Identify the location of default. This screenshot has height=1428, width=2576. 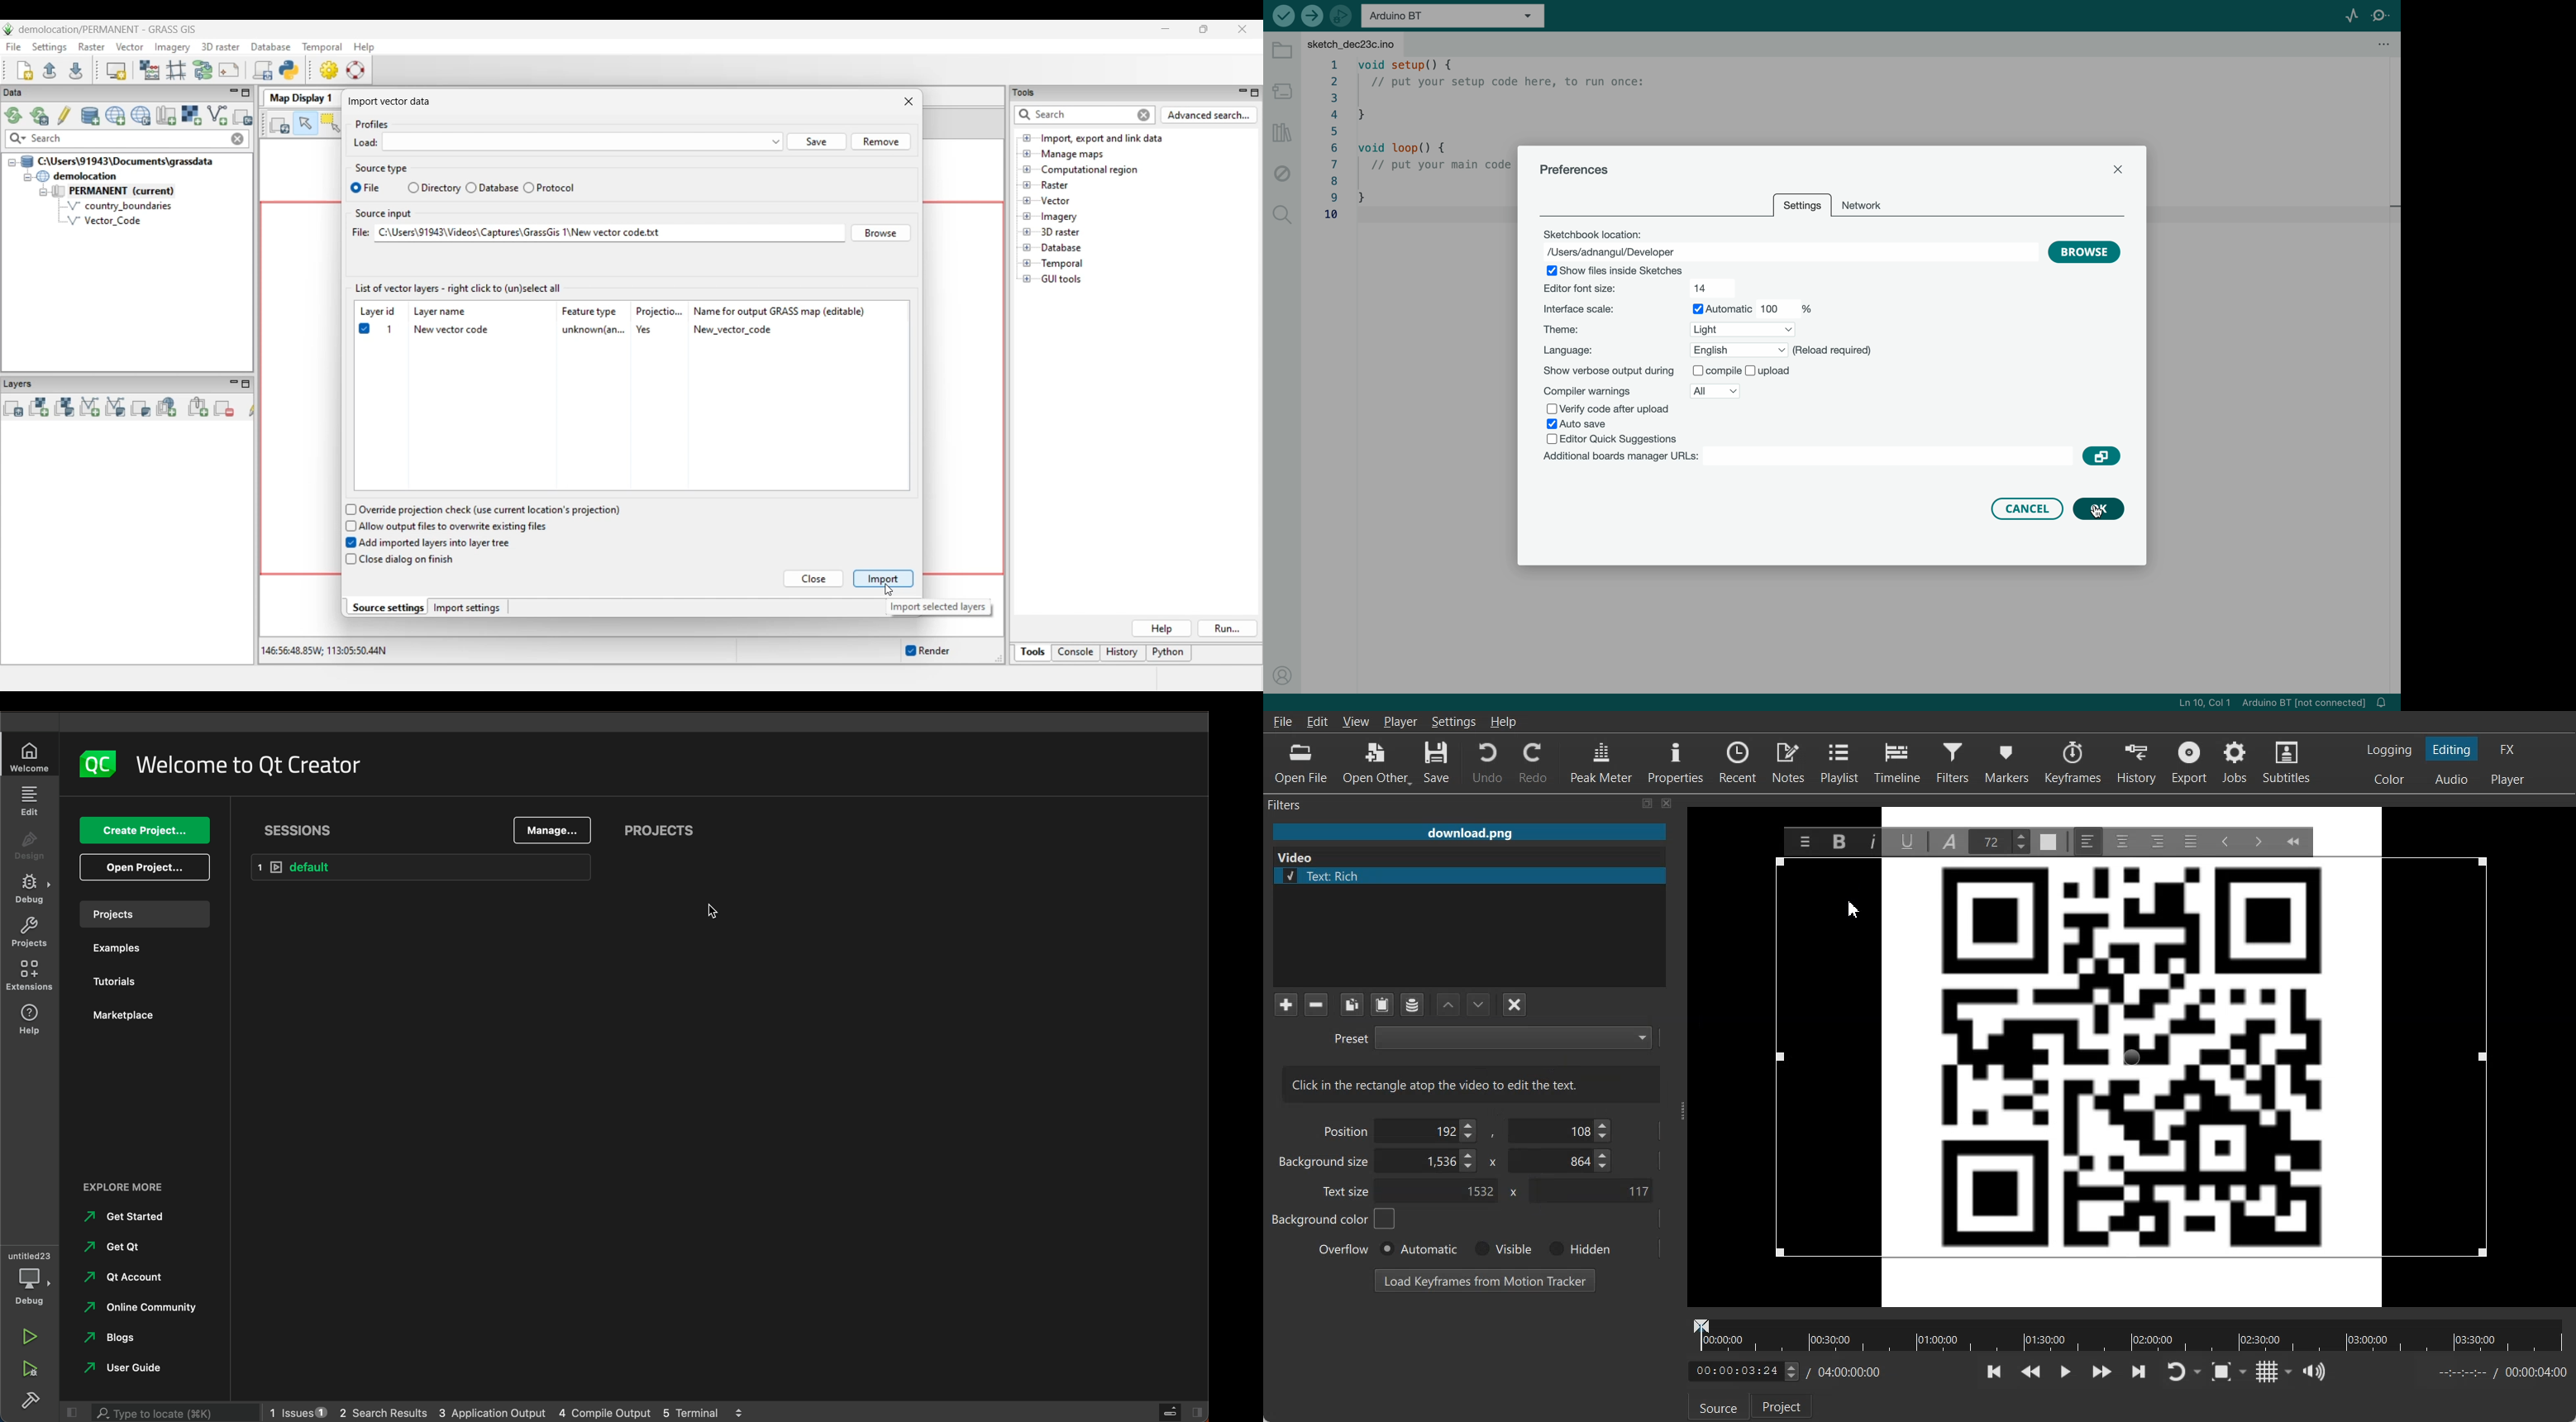
(422, 866).